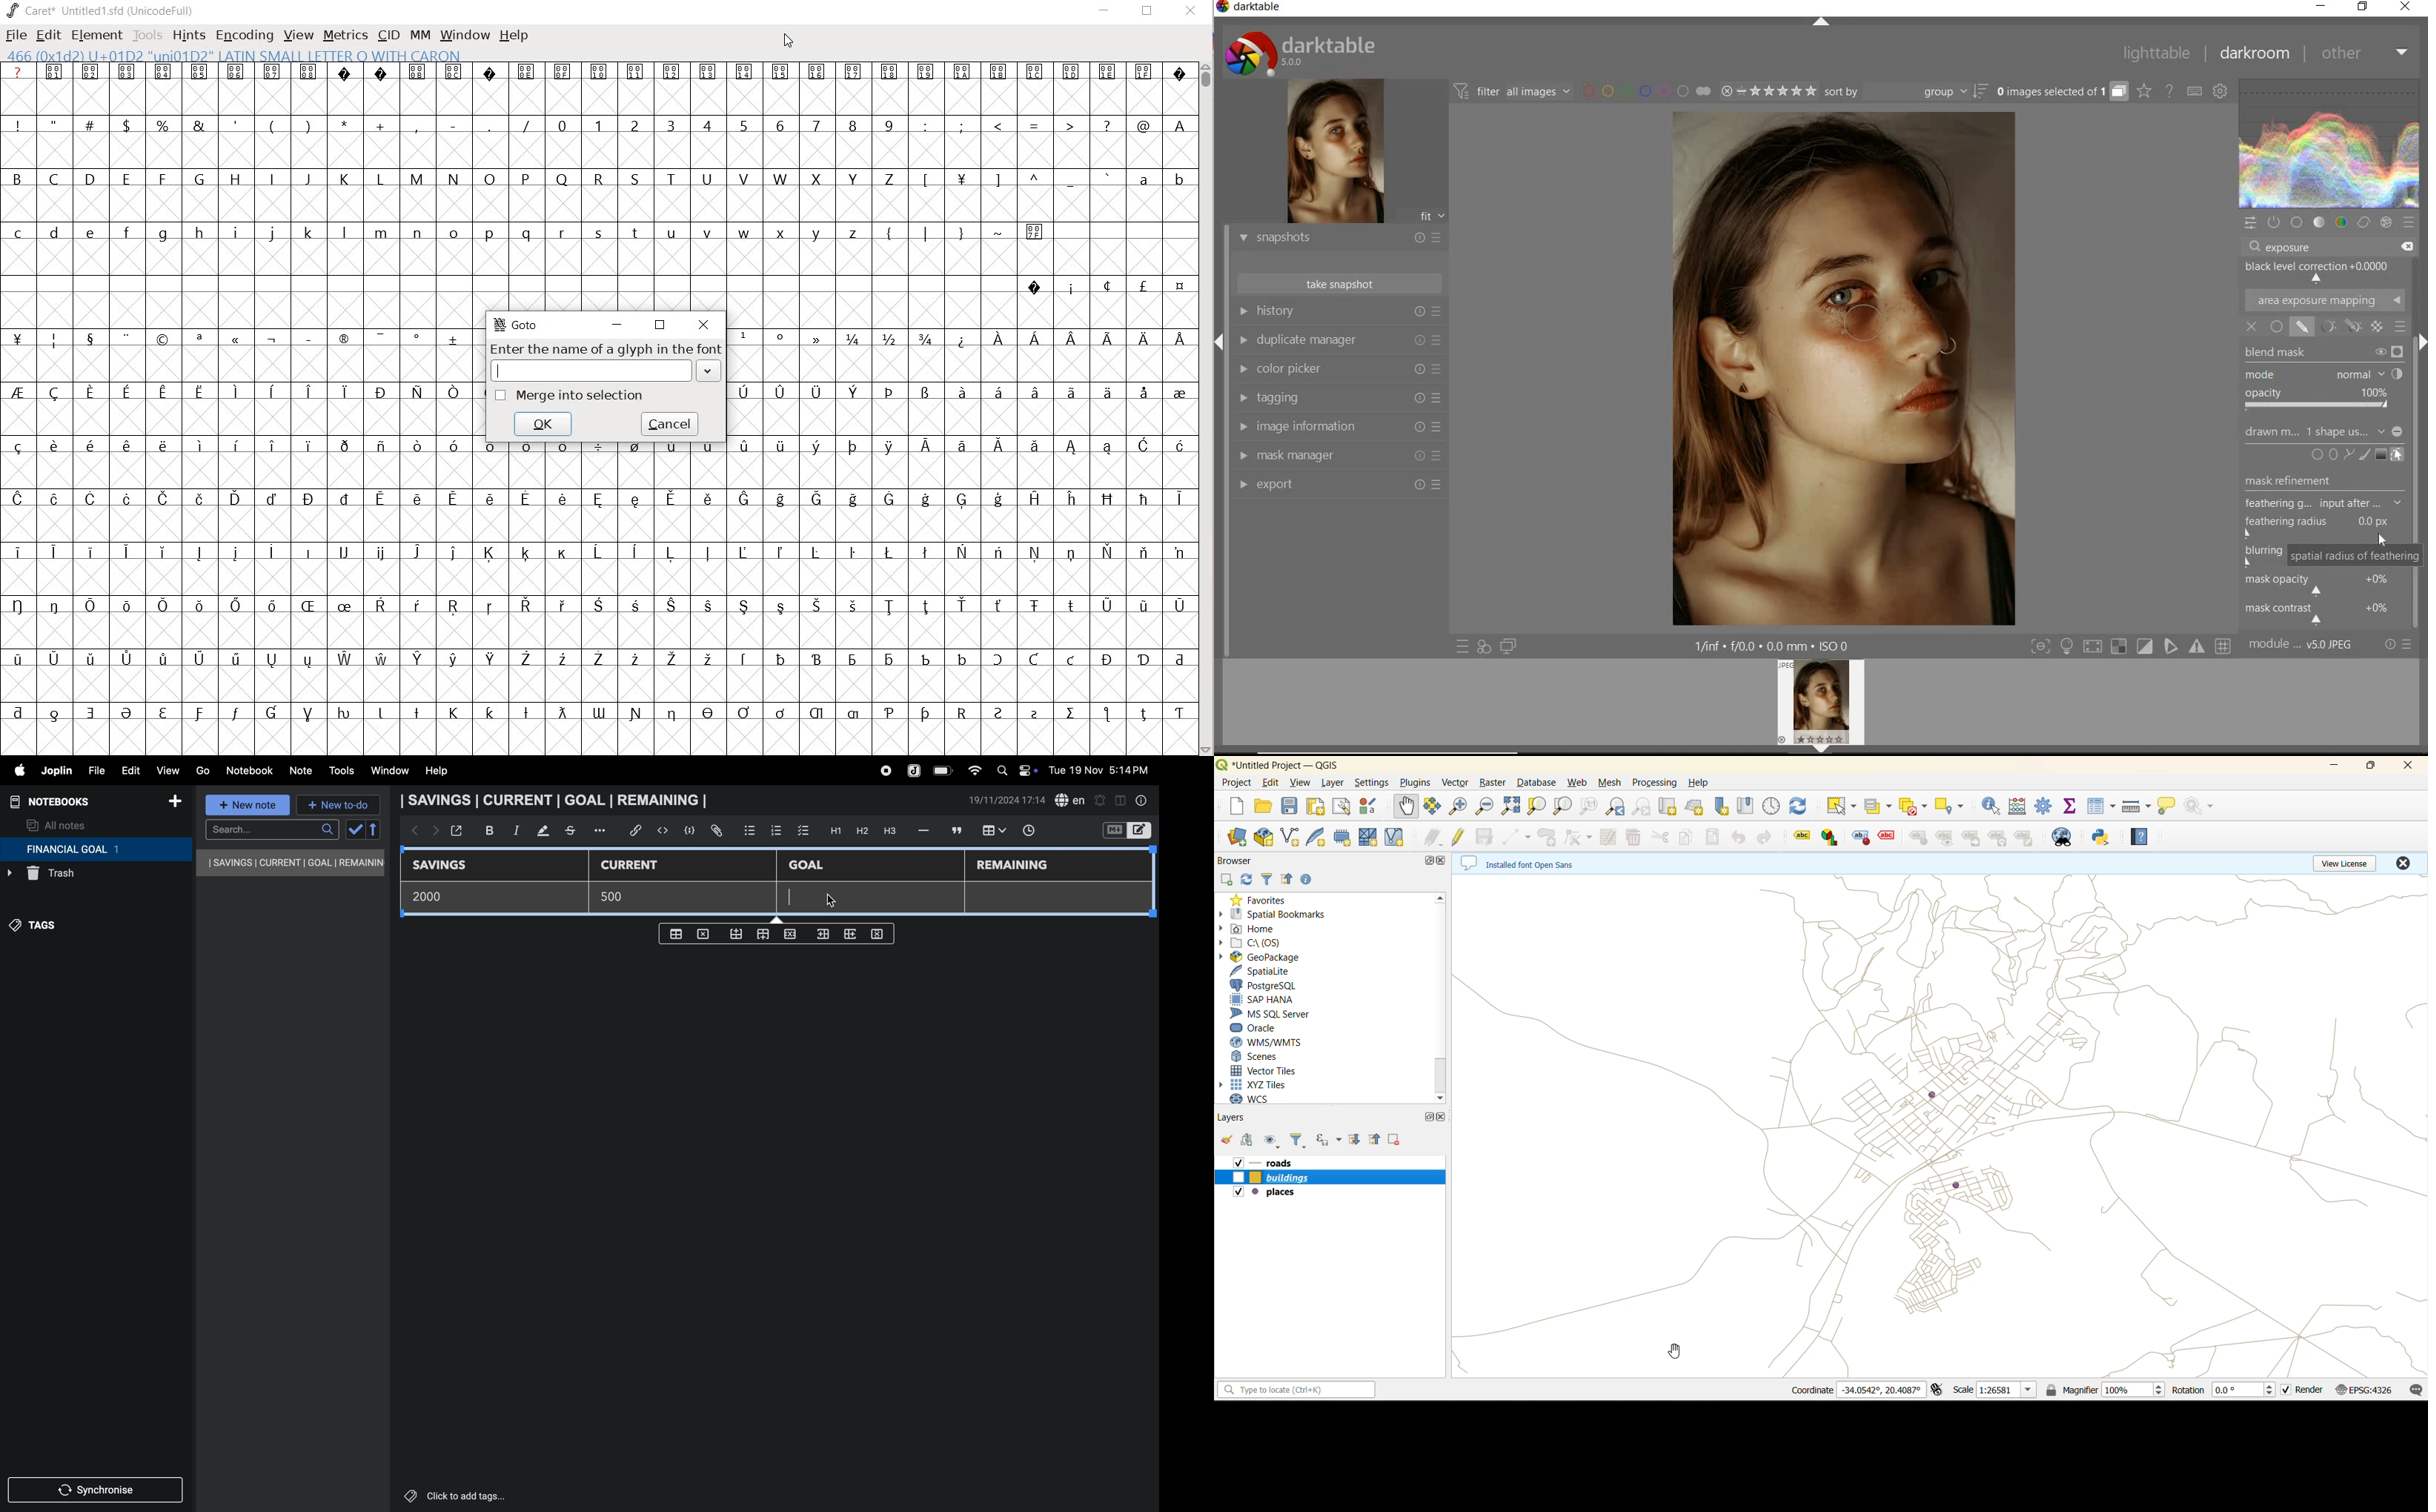 The width and height of the screenshot is (2436, 1512). What do you see at coordinates (202, 769) in the screenshot?
I see `go` at bounding box center [202, 769].